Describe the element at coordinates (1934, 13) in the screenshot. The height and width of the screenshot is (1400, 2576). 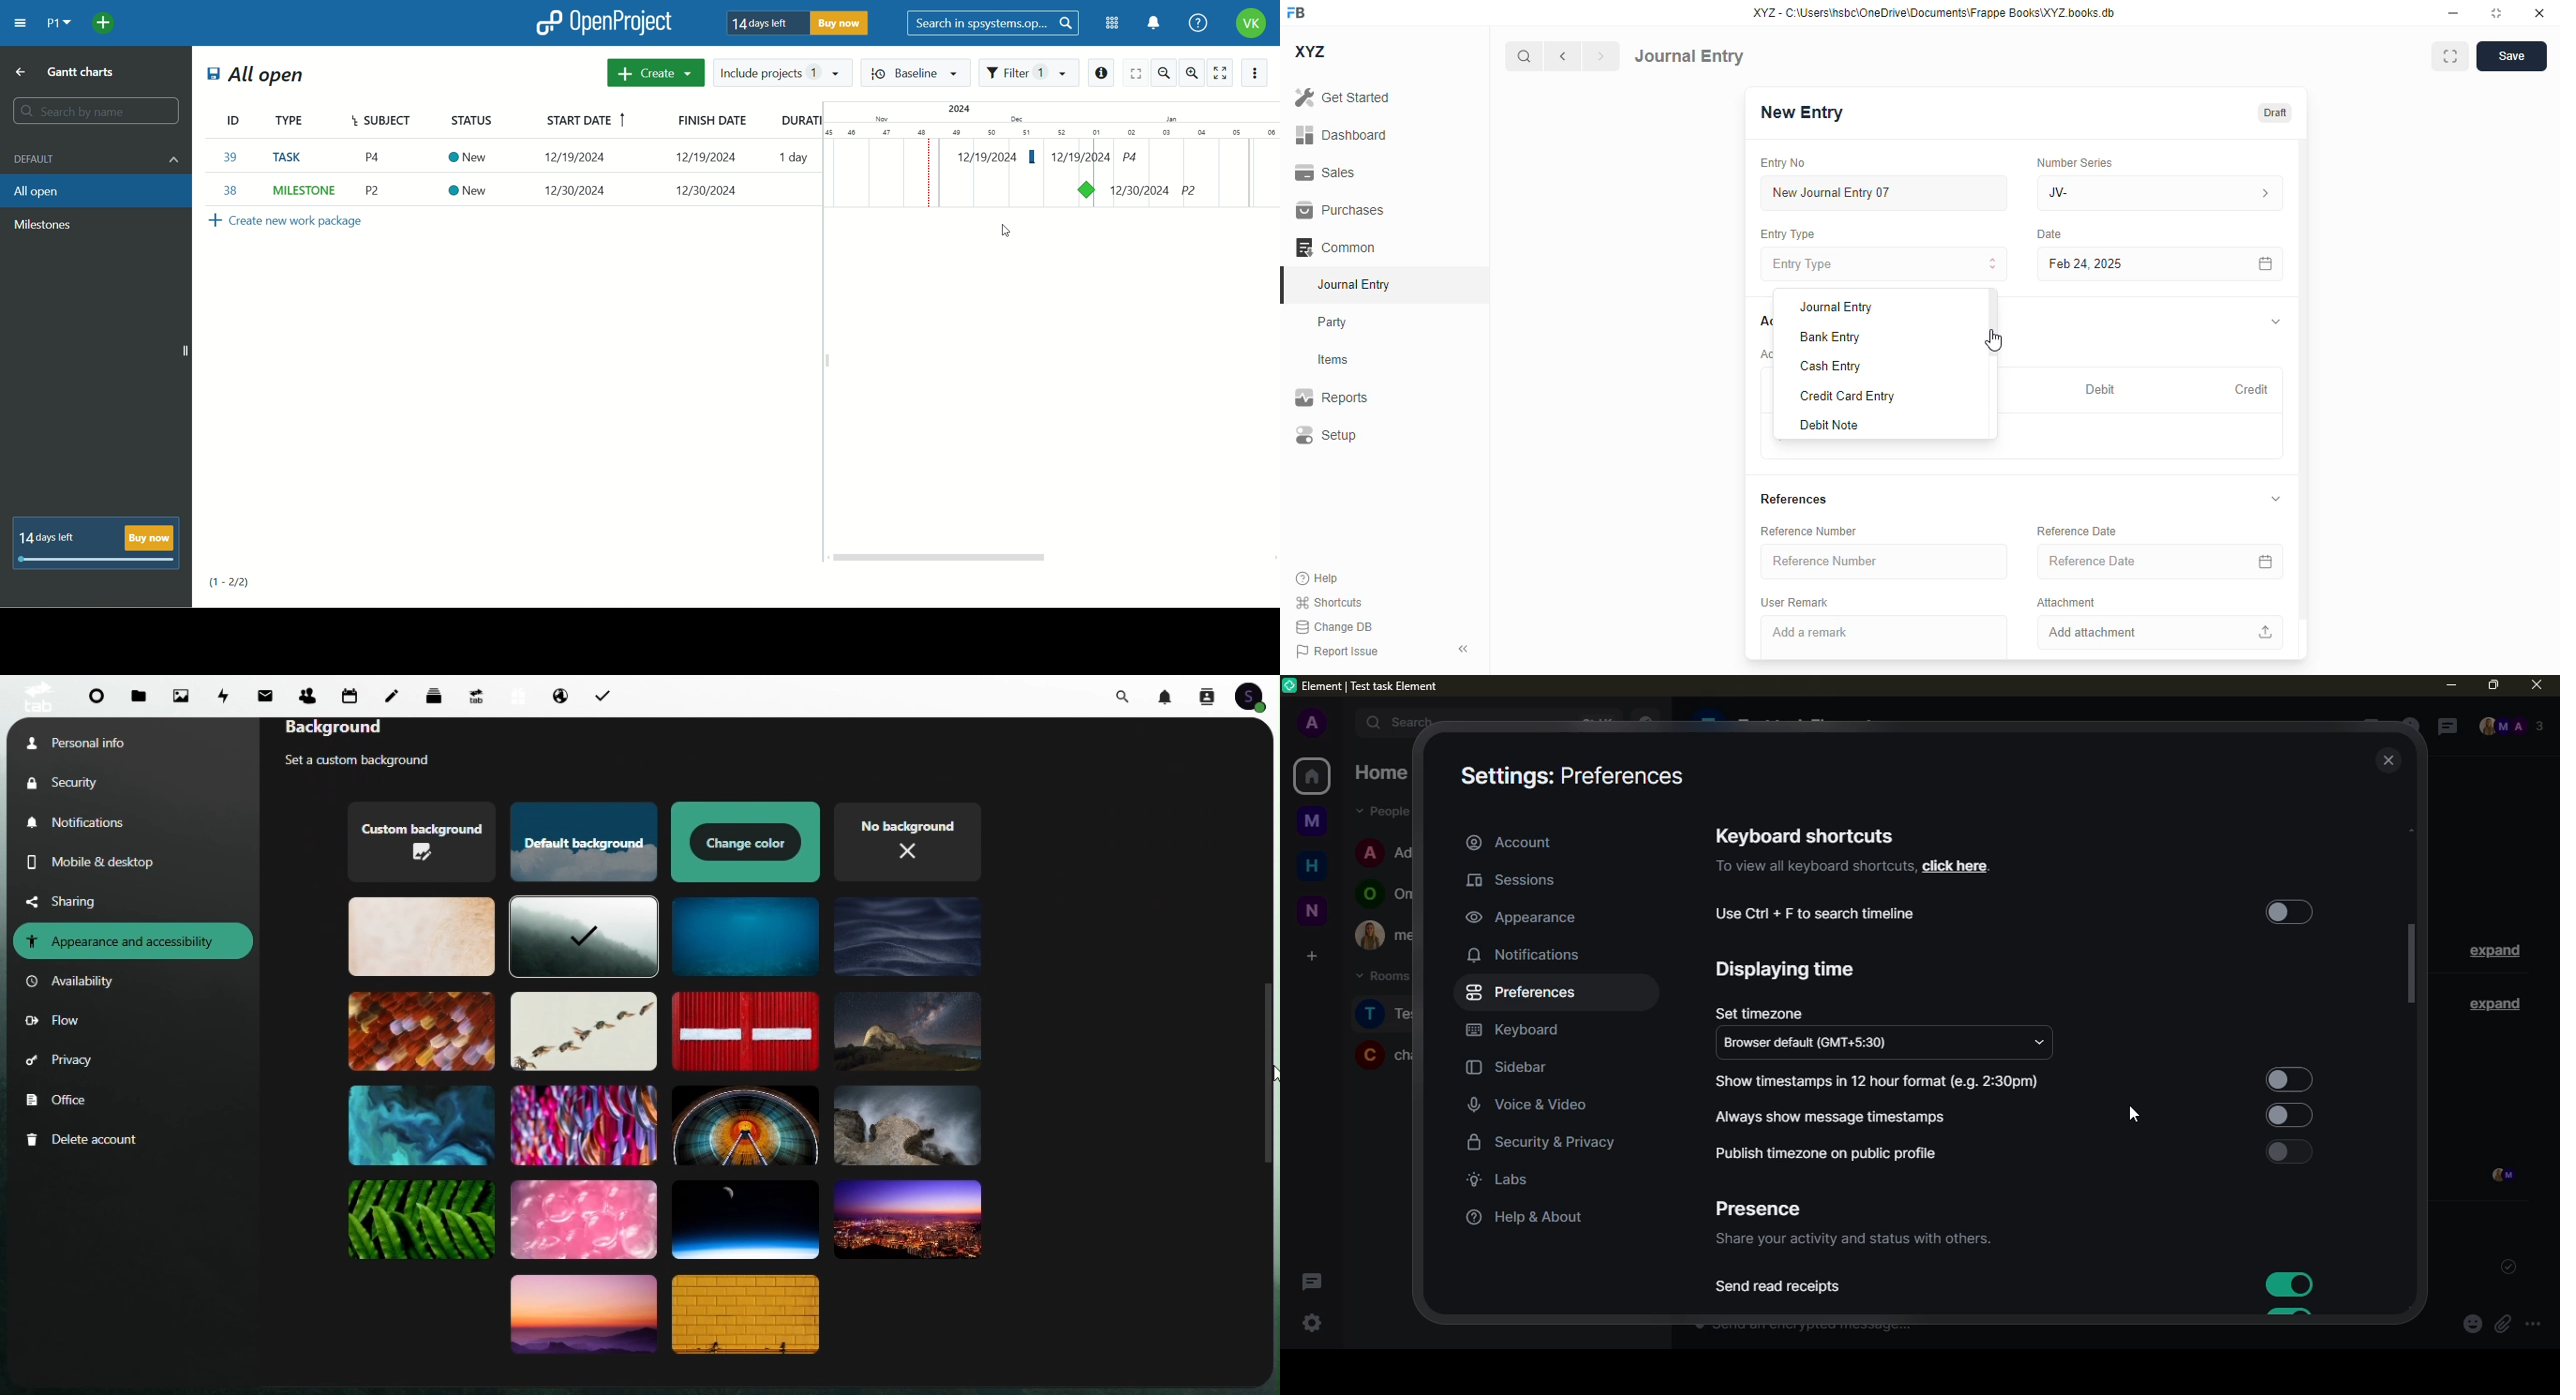
I see `XYZ - C:\Users\hsbc\OneDrive\Documents\Frappe Books\XYZ books. db` at that location.